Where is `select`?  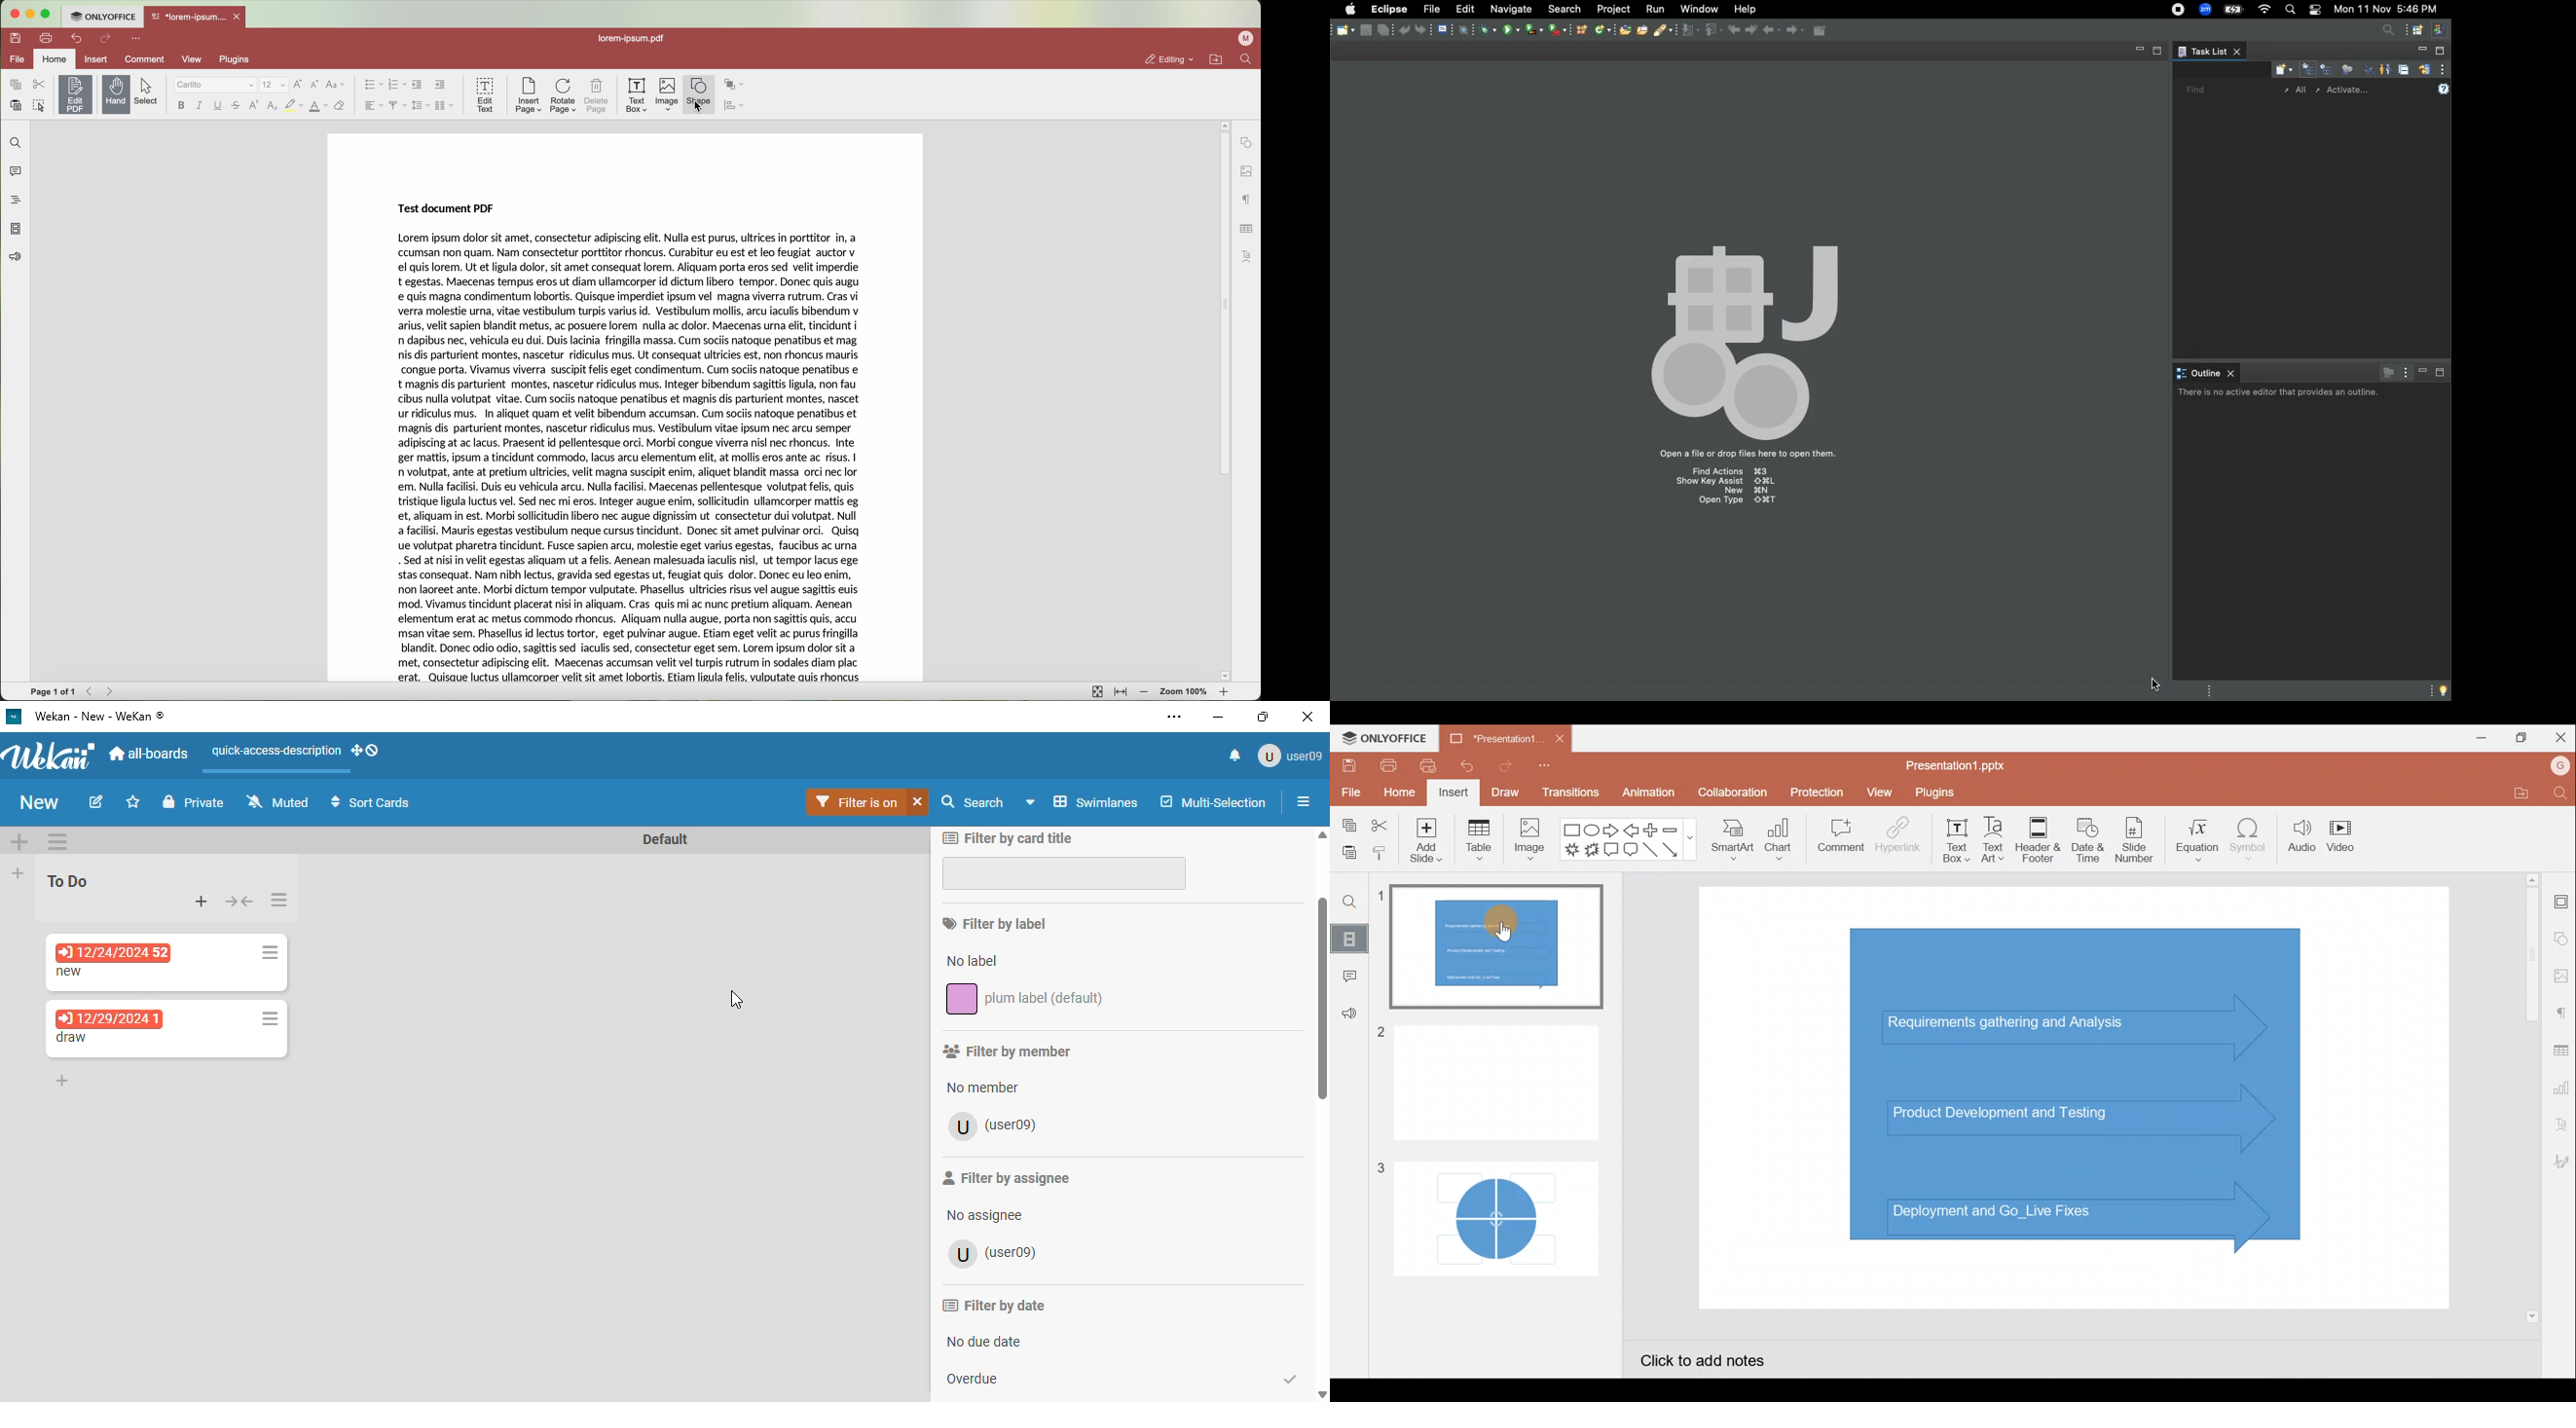 select is located at coordinates (150, 92).